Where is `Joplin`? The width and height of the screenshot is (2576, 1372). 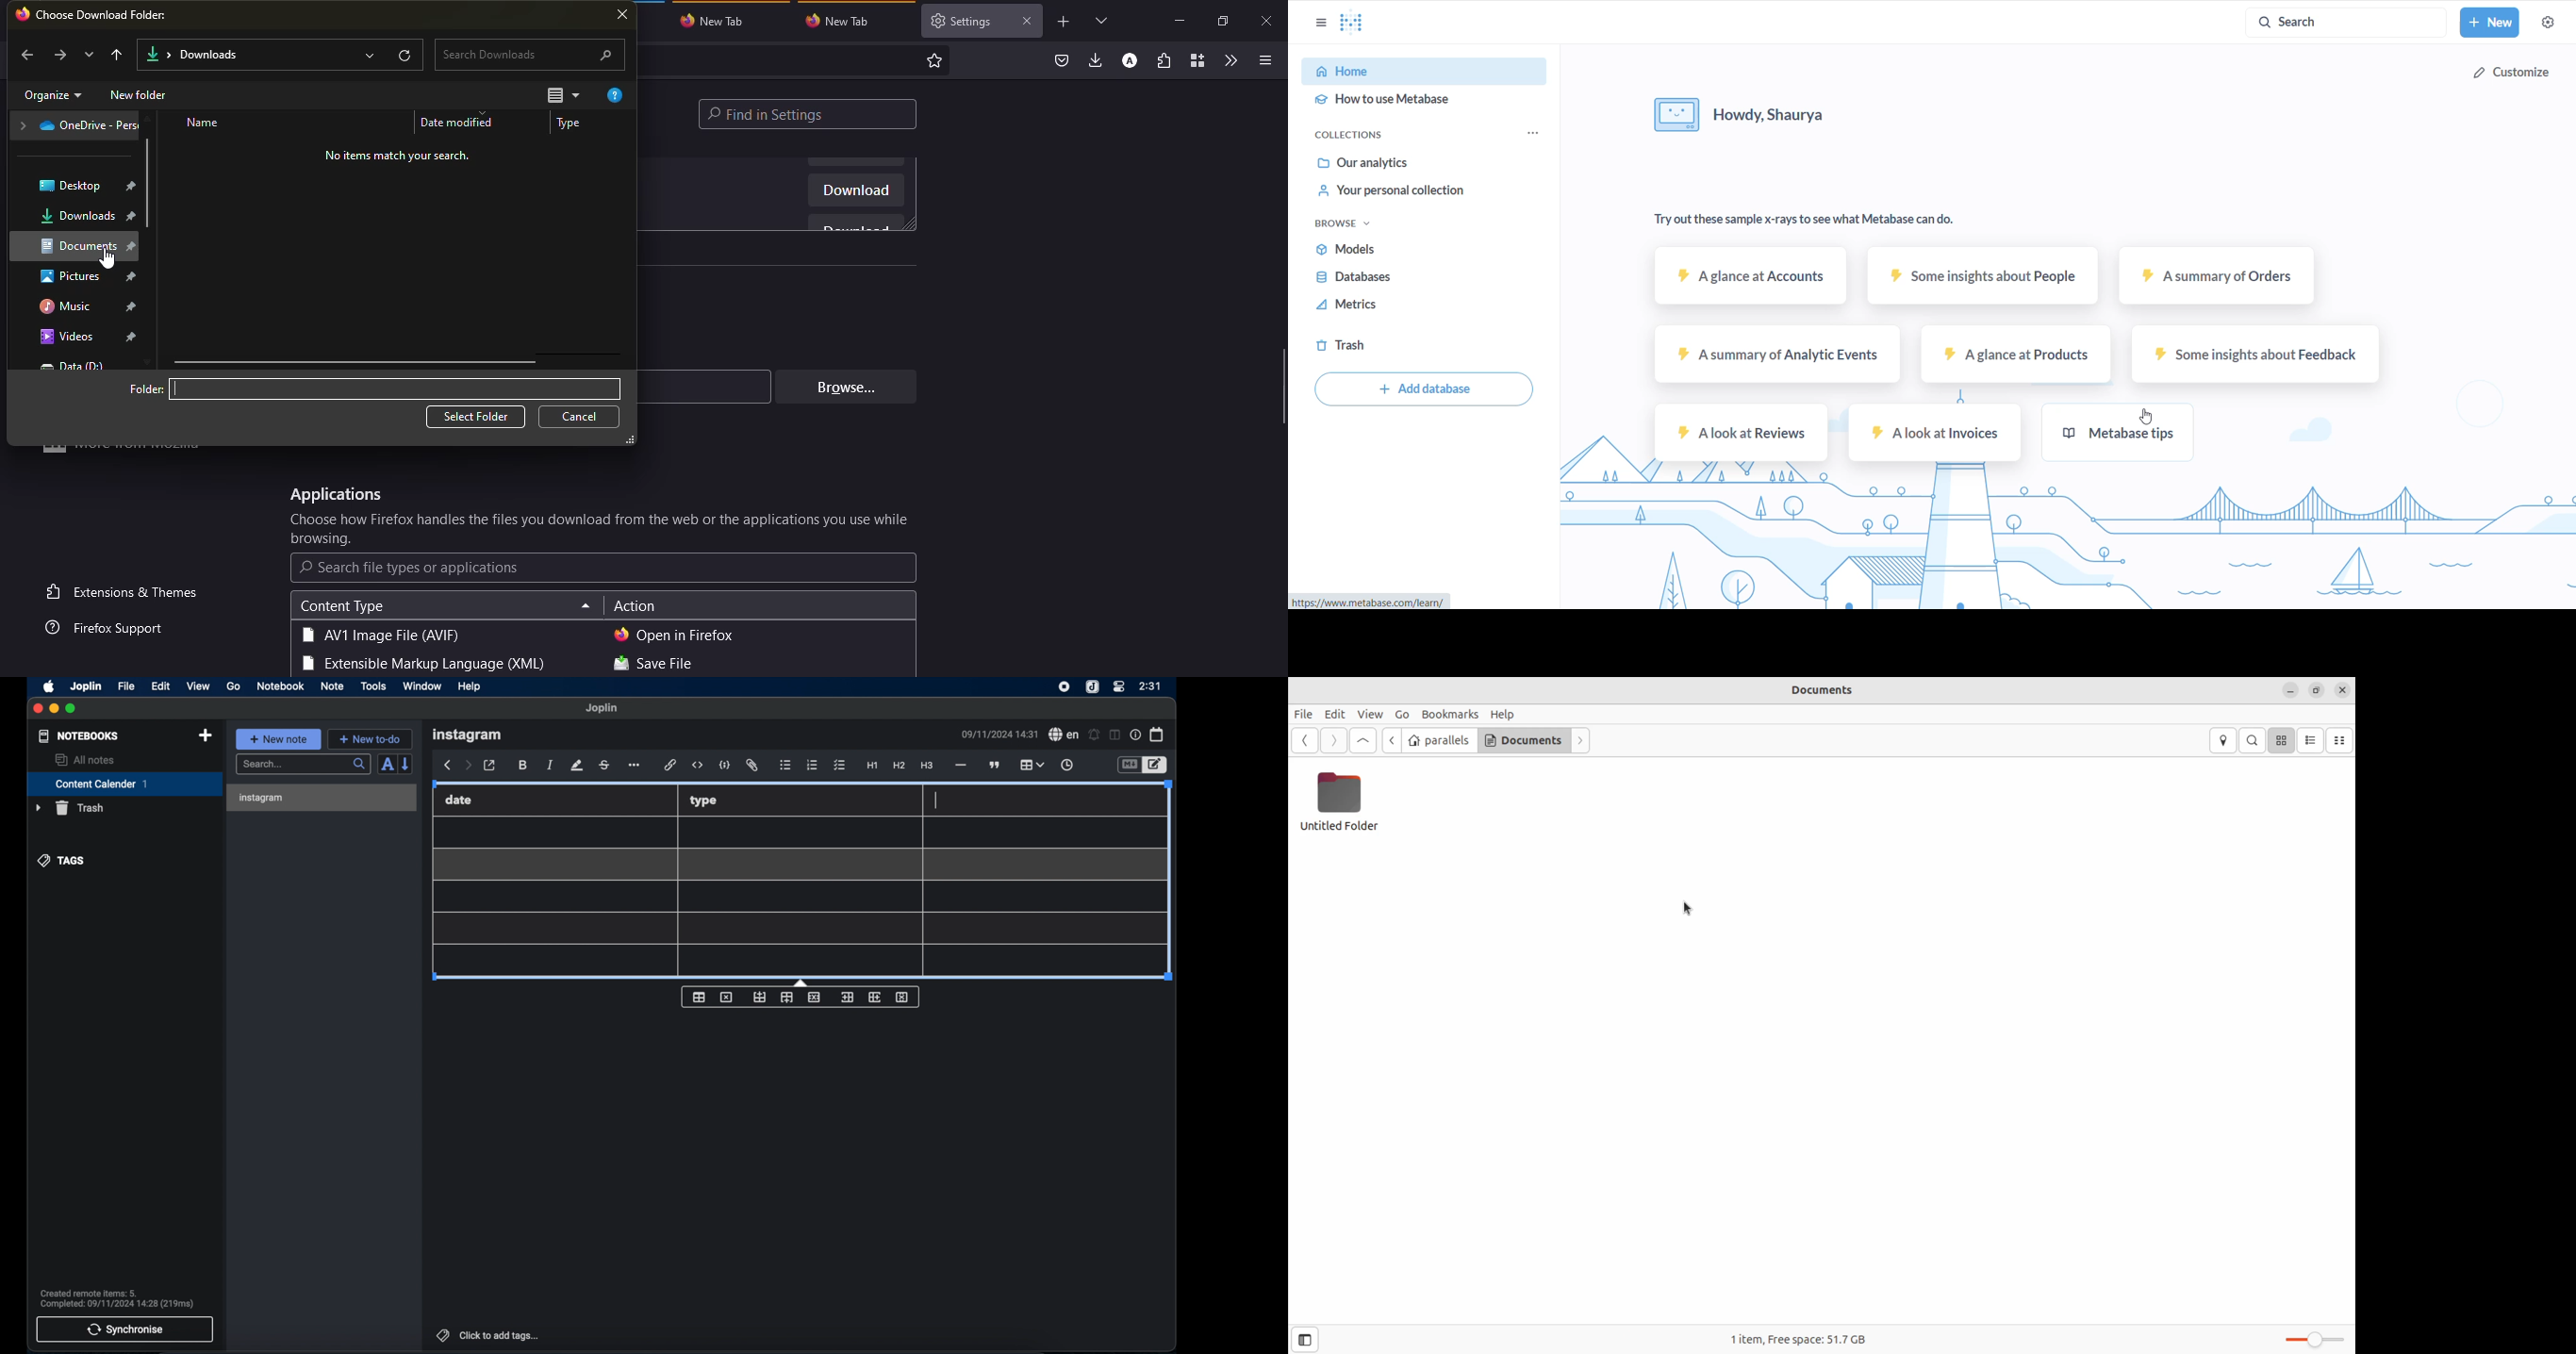
Joplin is located at coordinates (602, 708).